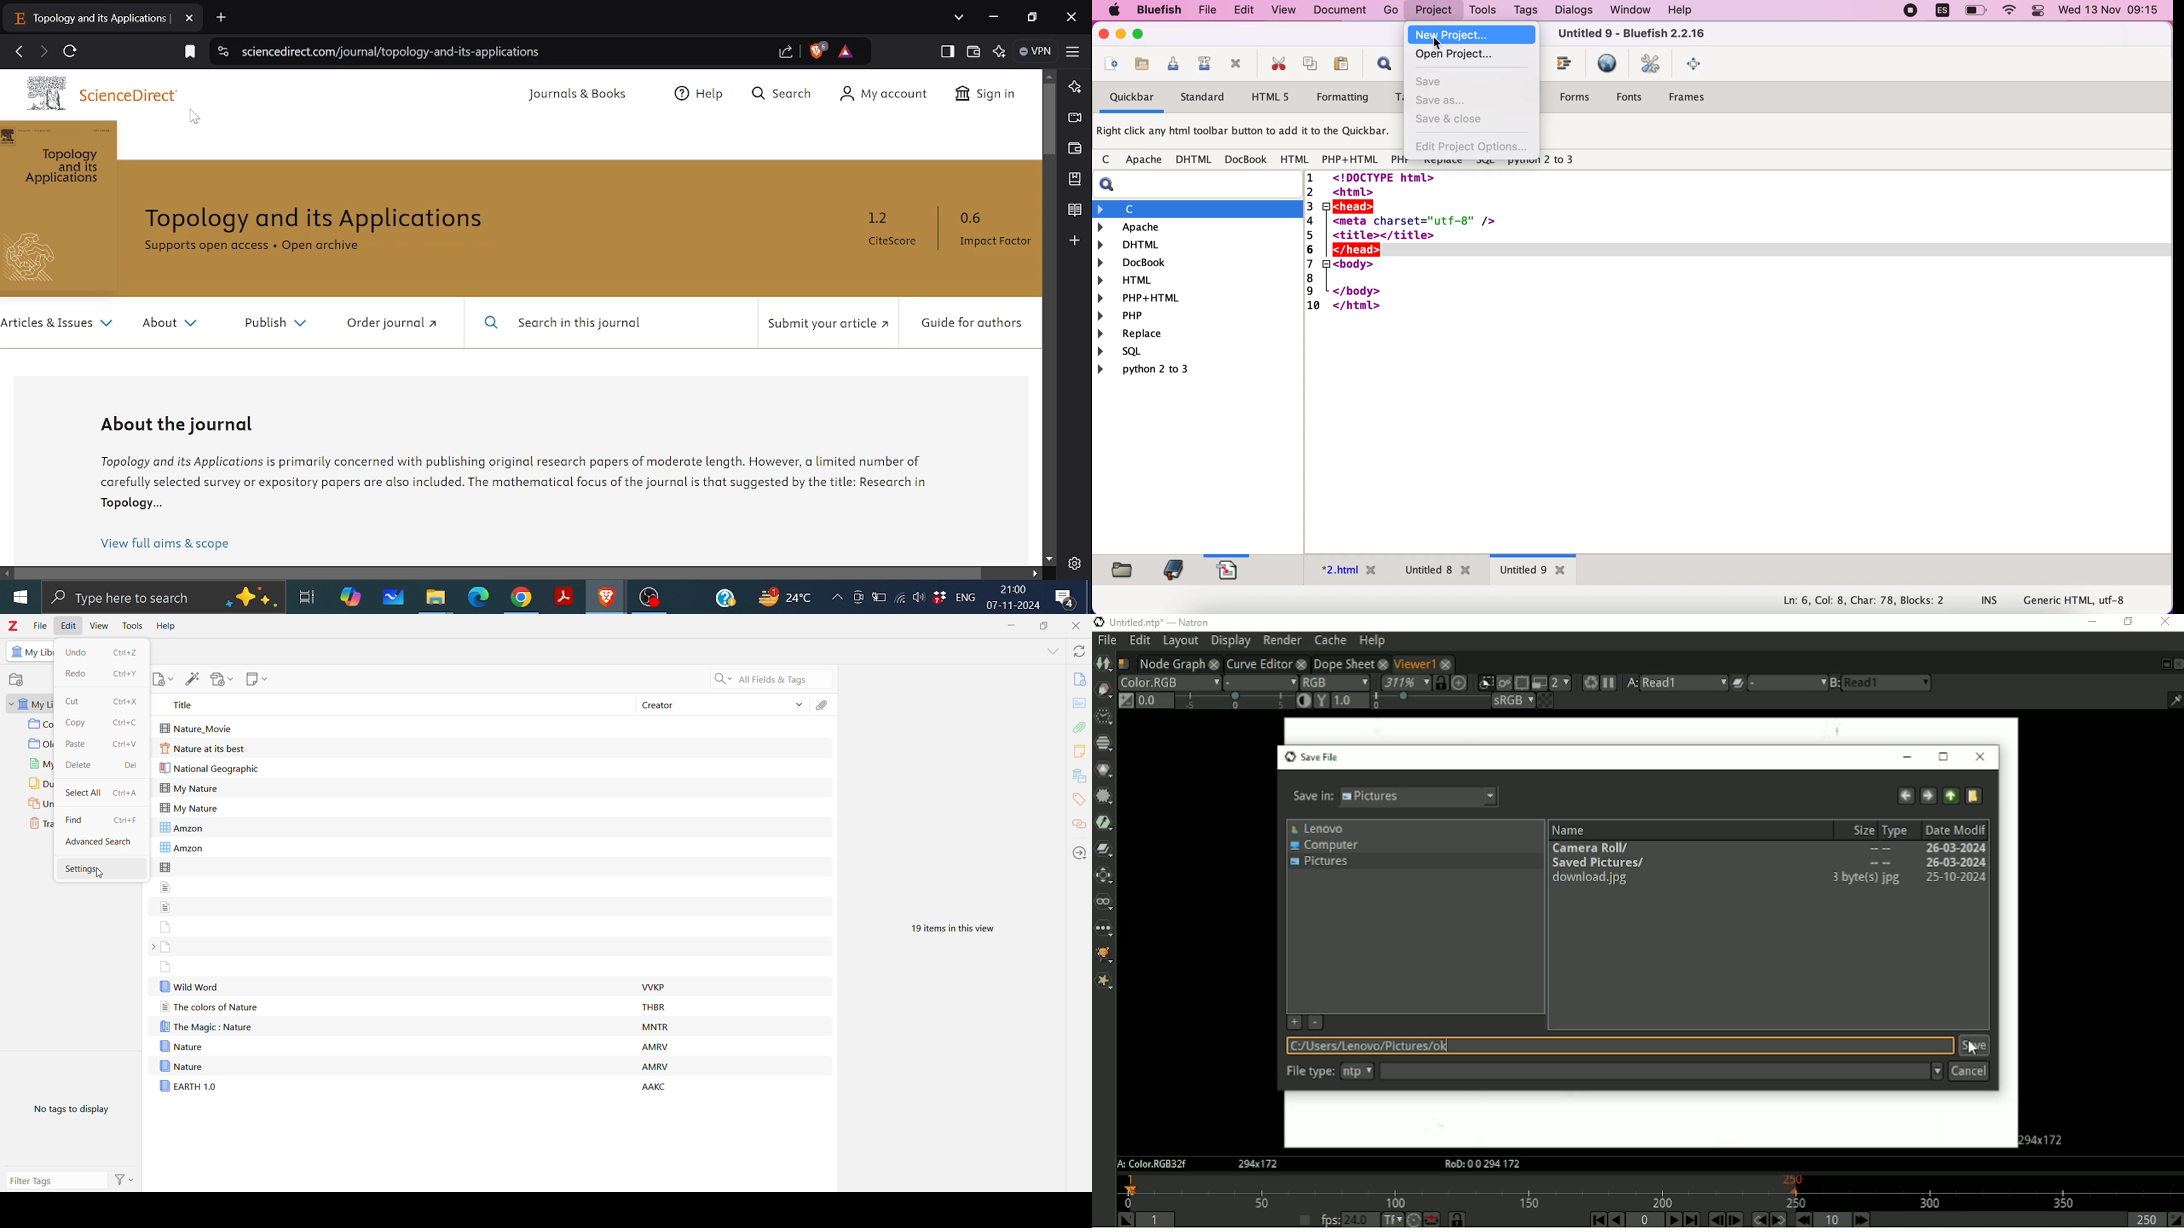 Image resolution: width=2184 pixels, height=1232 pixels. What do you see at coordinates (1652, 65) in the screenshot?
I see `edit preferences` at bounding box center [1652, 65].